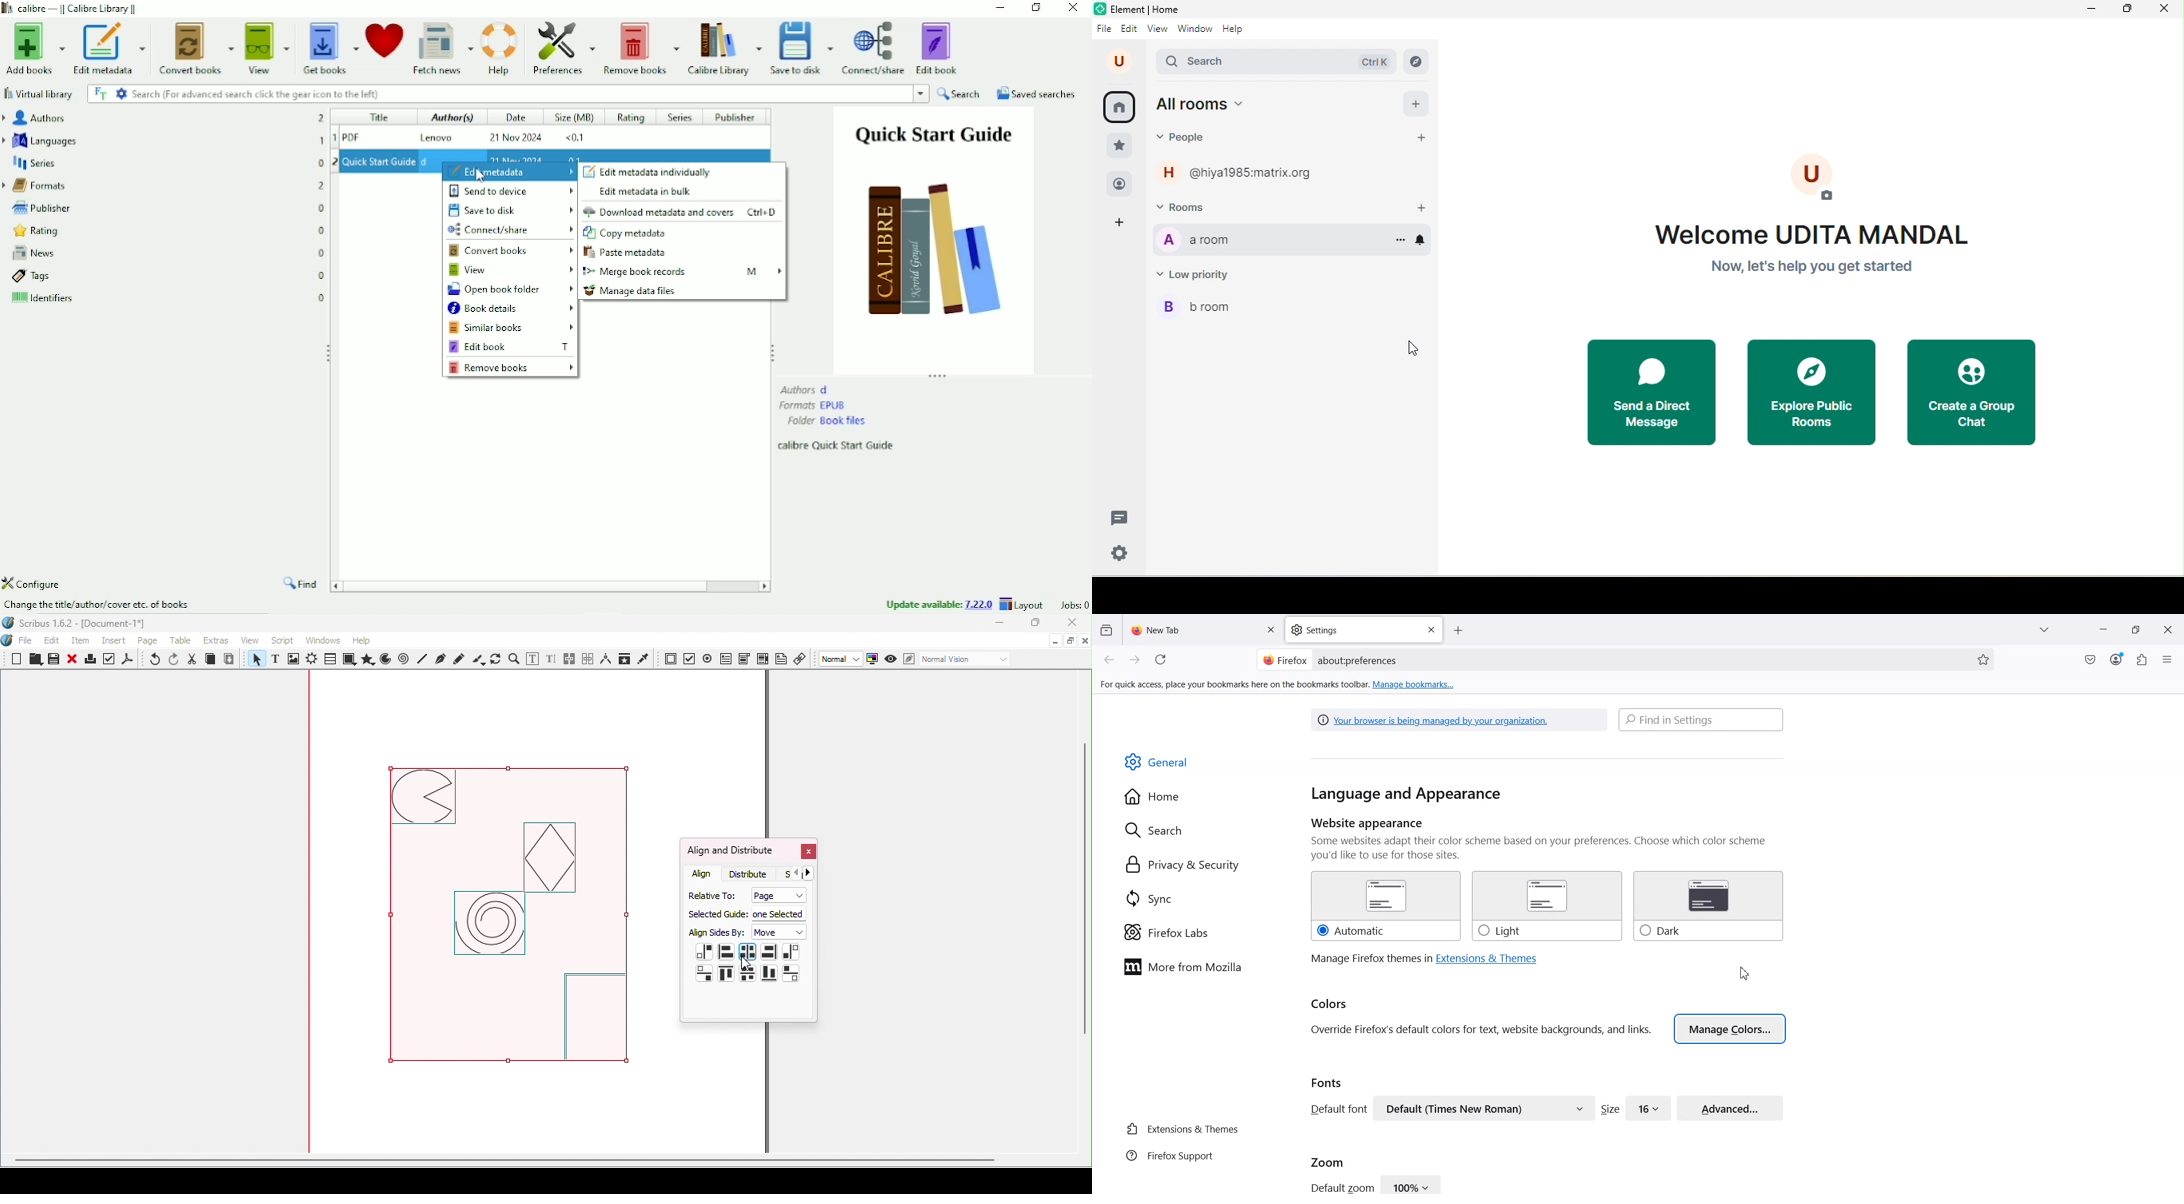 The height and width of the screenshot is (1204, 2184). Describe the element at coordinates (648, 172) in the screenshot. I see `Edit metadata individually` at that location.